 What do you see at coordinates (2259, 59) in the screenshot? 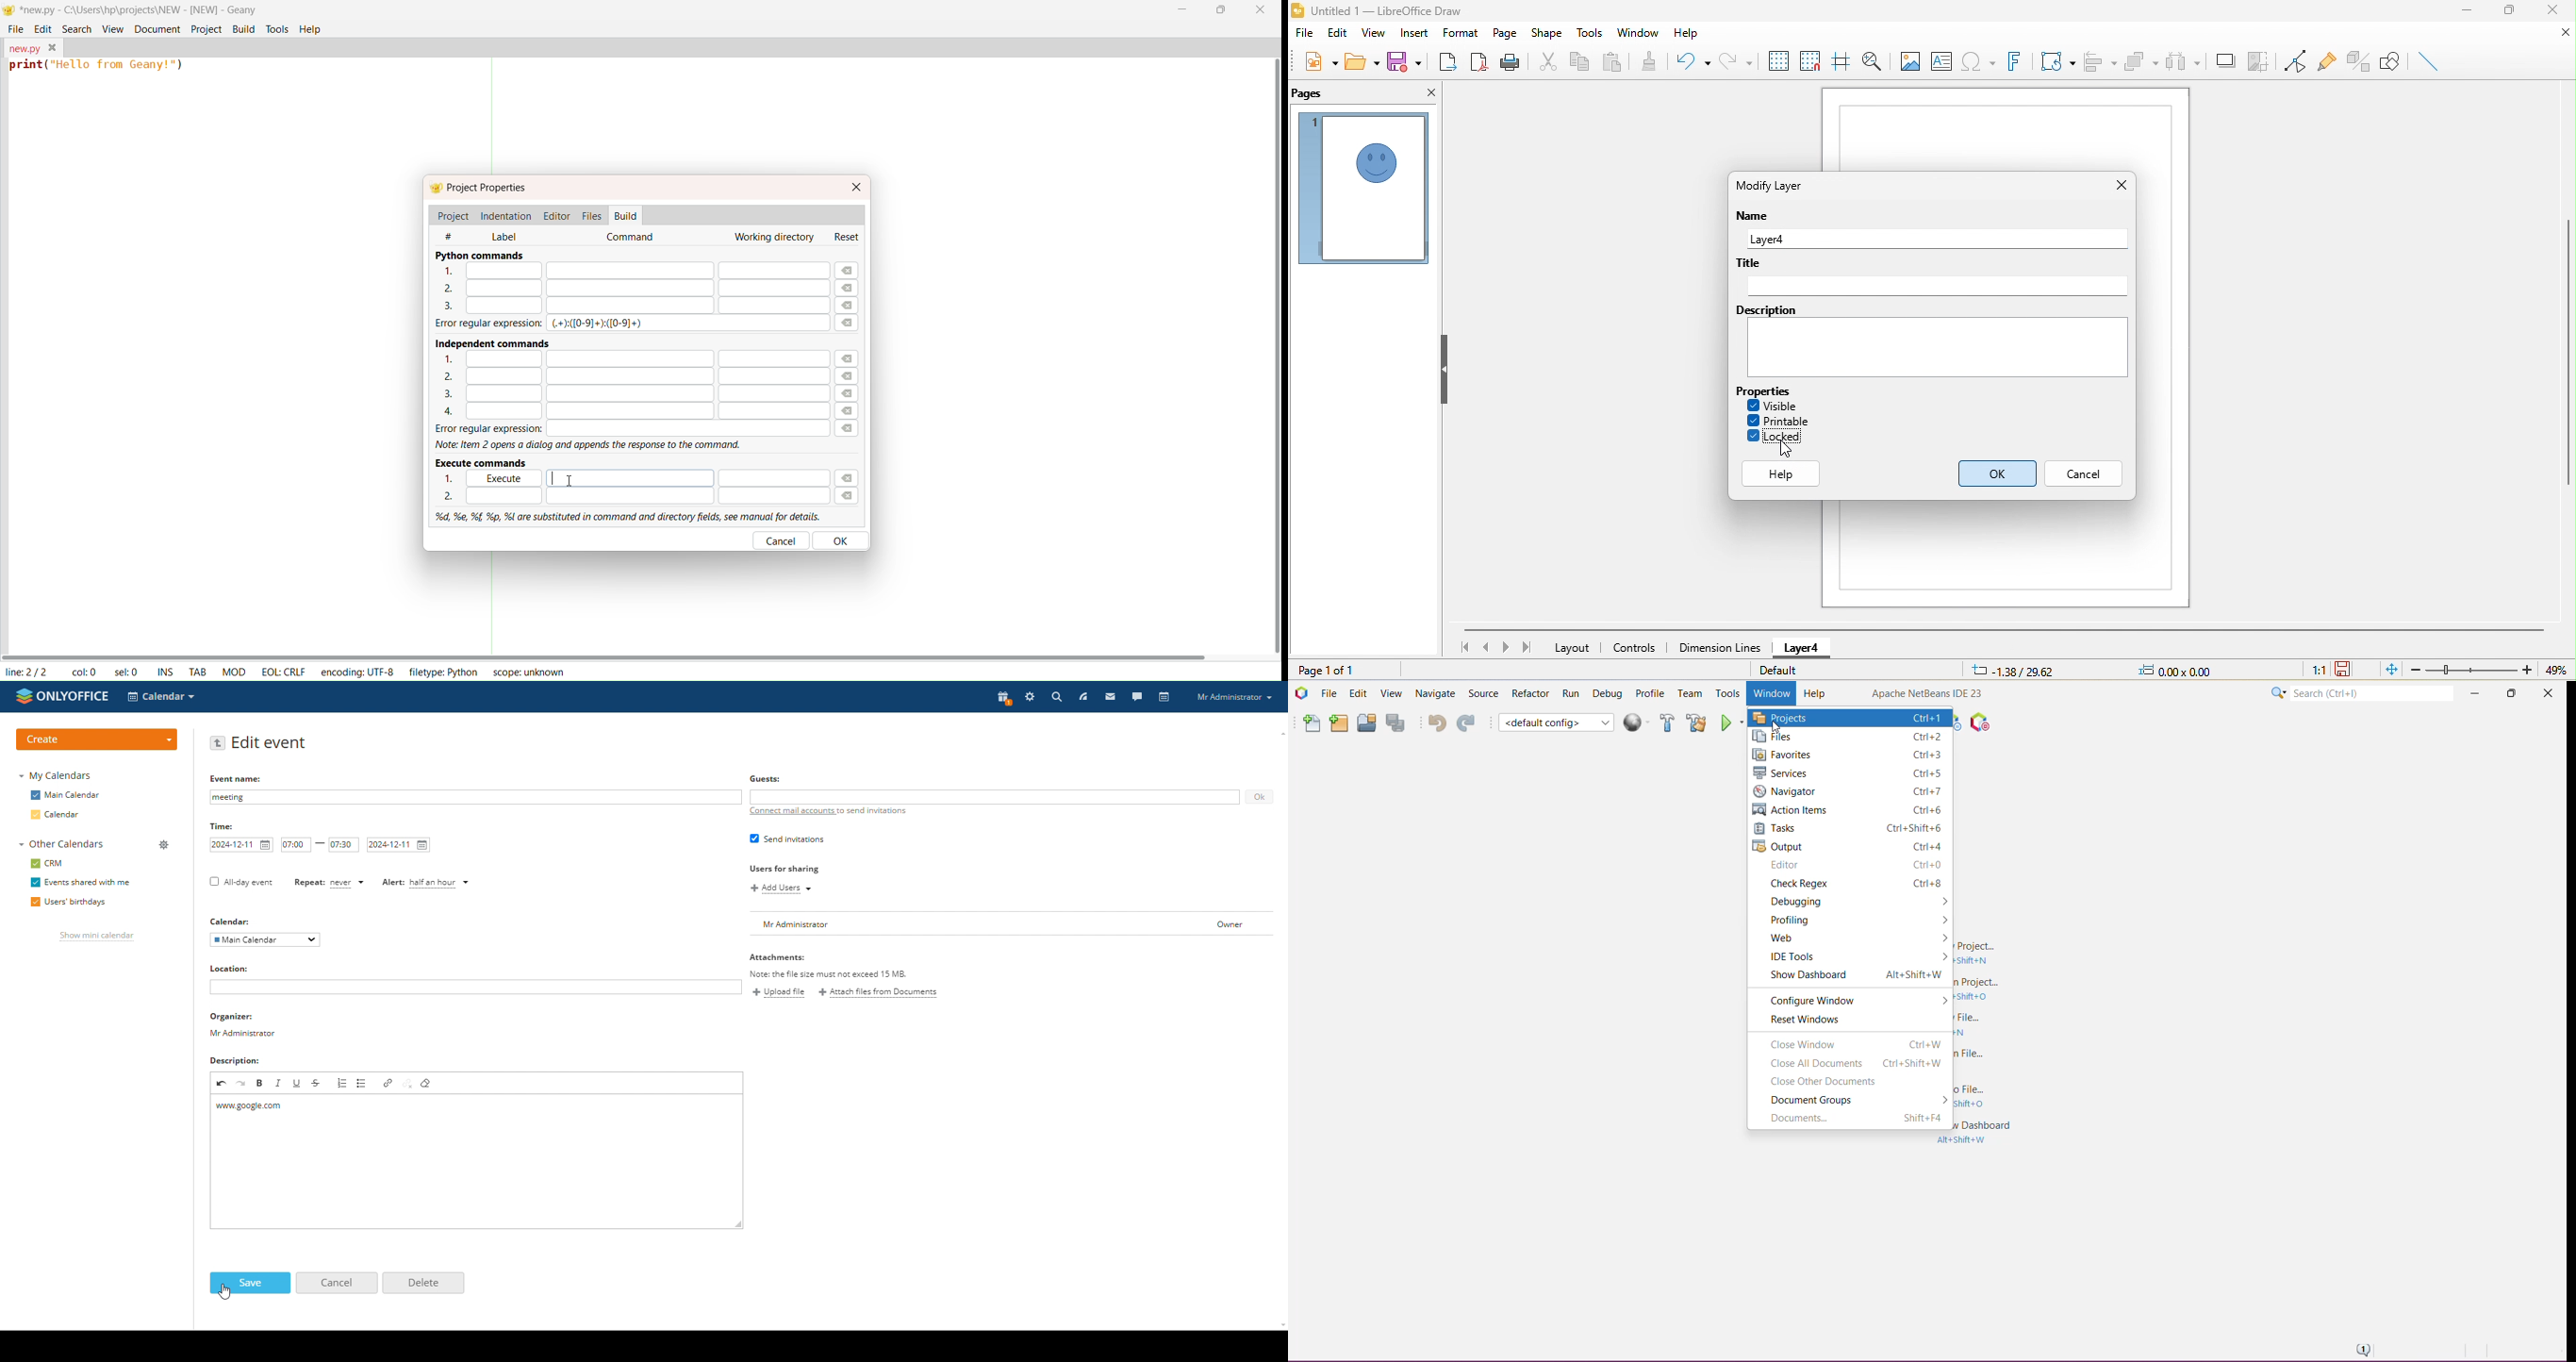
I see `crop image` at bounding box center [2259, 59].